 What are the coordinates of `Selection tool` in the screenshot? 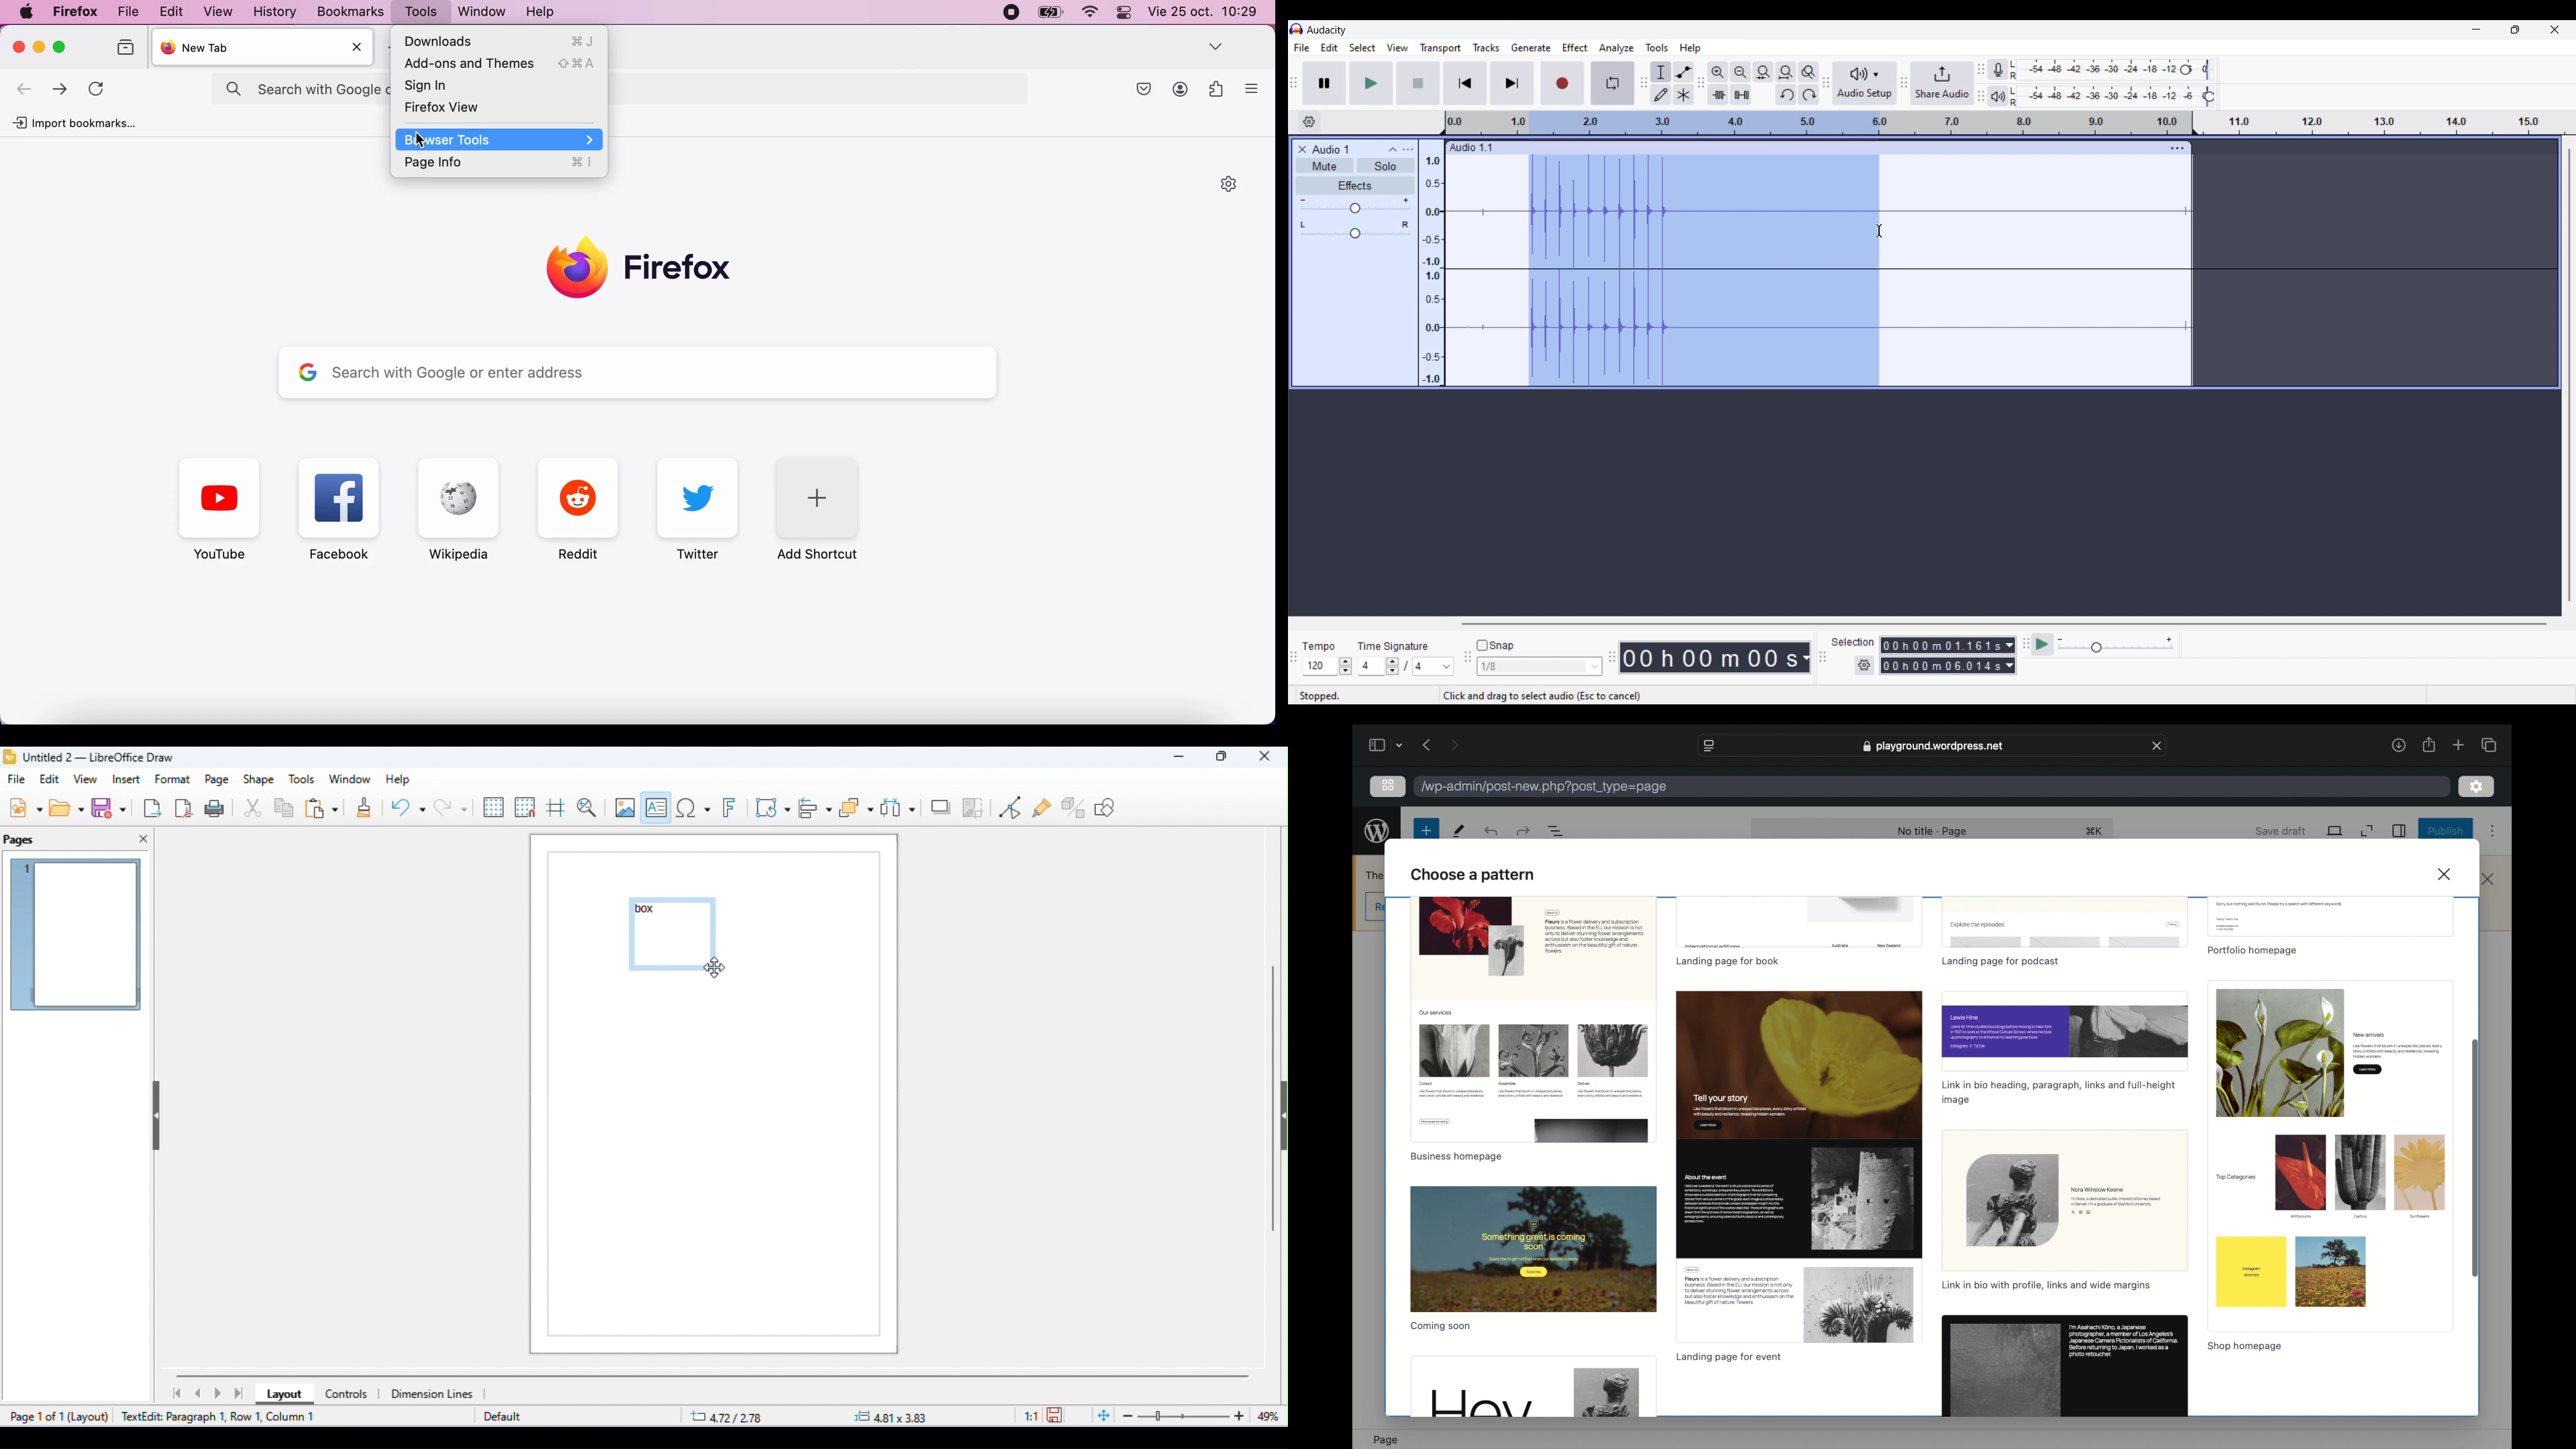 It's located at (1660, 71).